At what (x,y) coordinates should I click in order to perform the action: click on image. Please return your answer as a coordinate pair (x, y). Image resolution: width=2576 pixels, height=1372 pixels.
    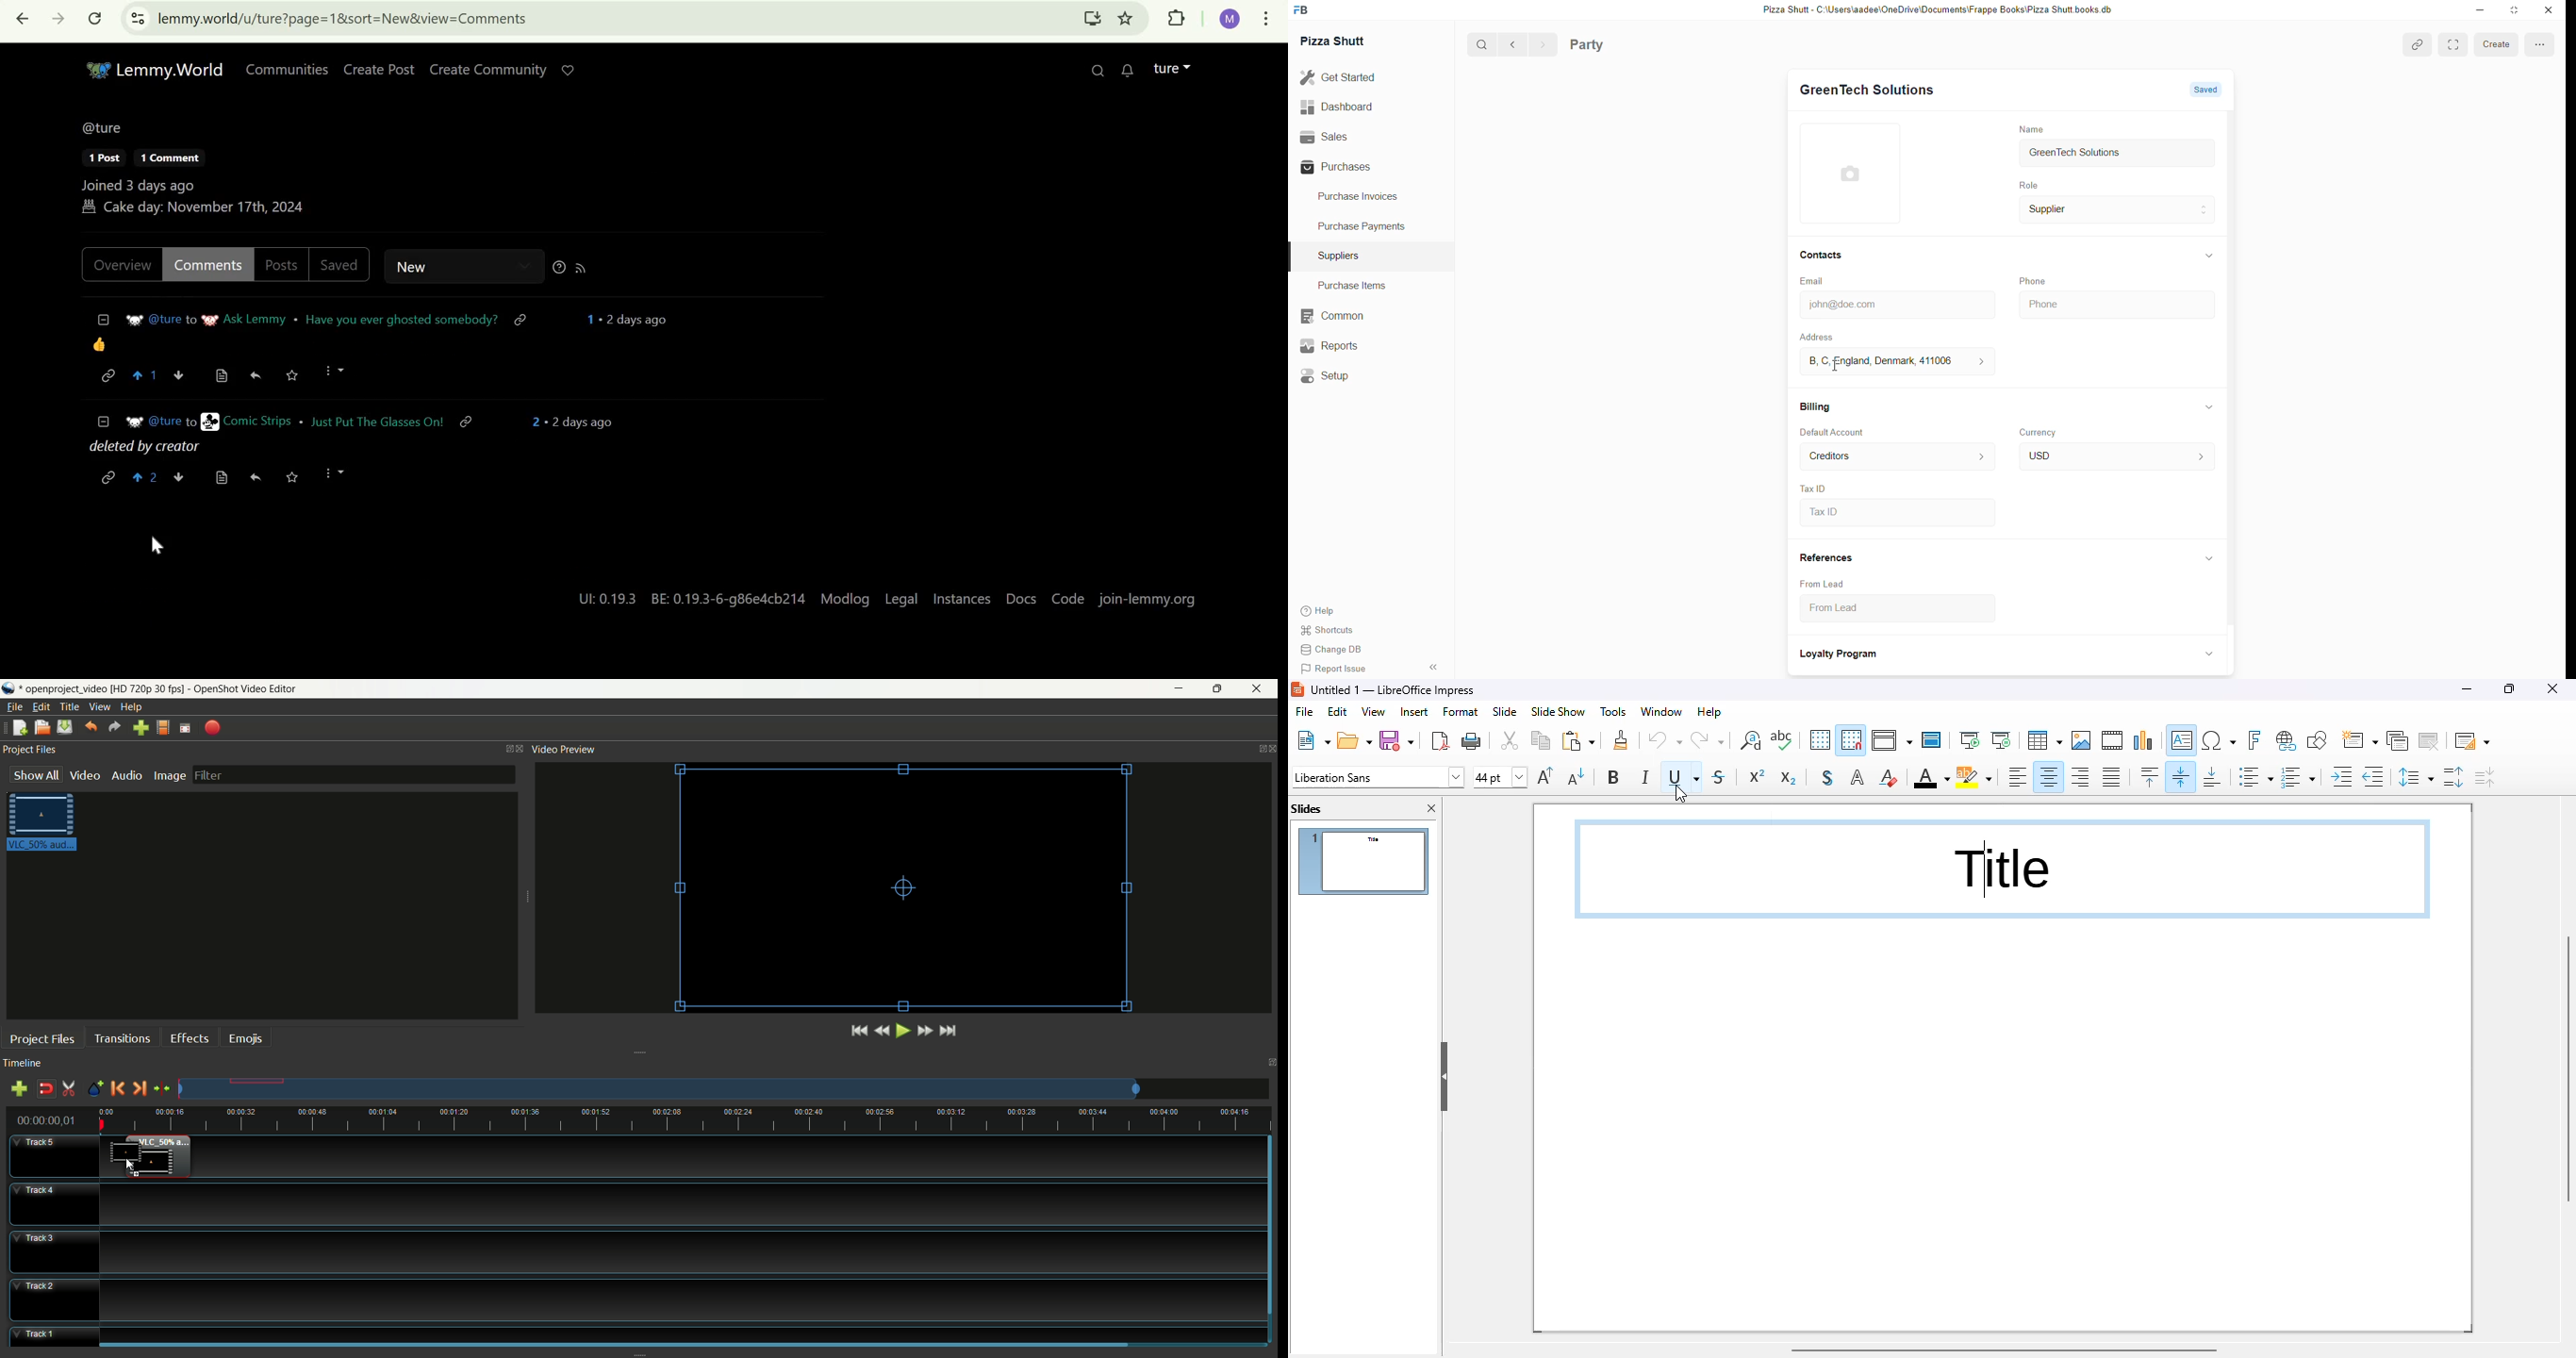
    Looking at the image, I should click on (169, 776).